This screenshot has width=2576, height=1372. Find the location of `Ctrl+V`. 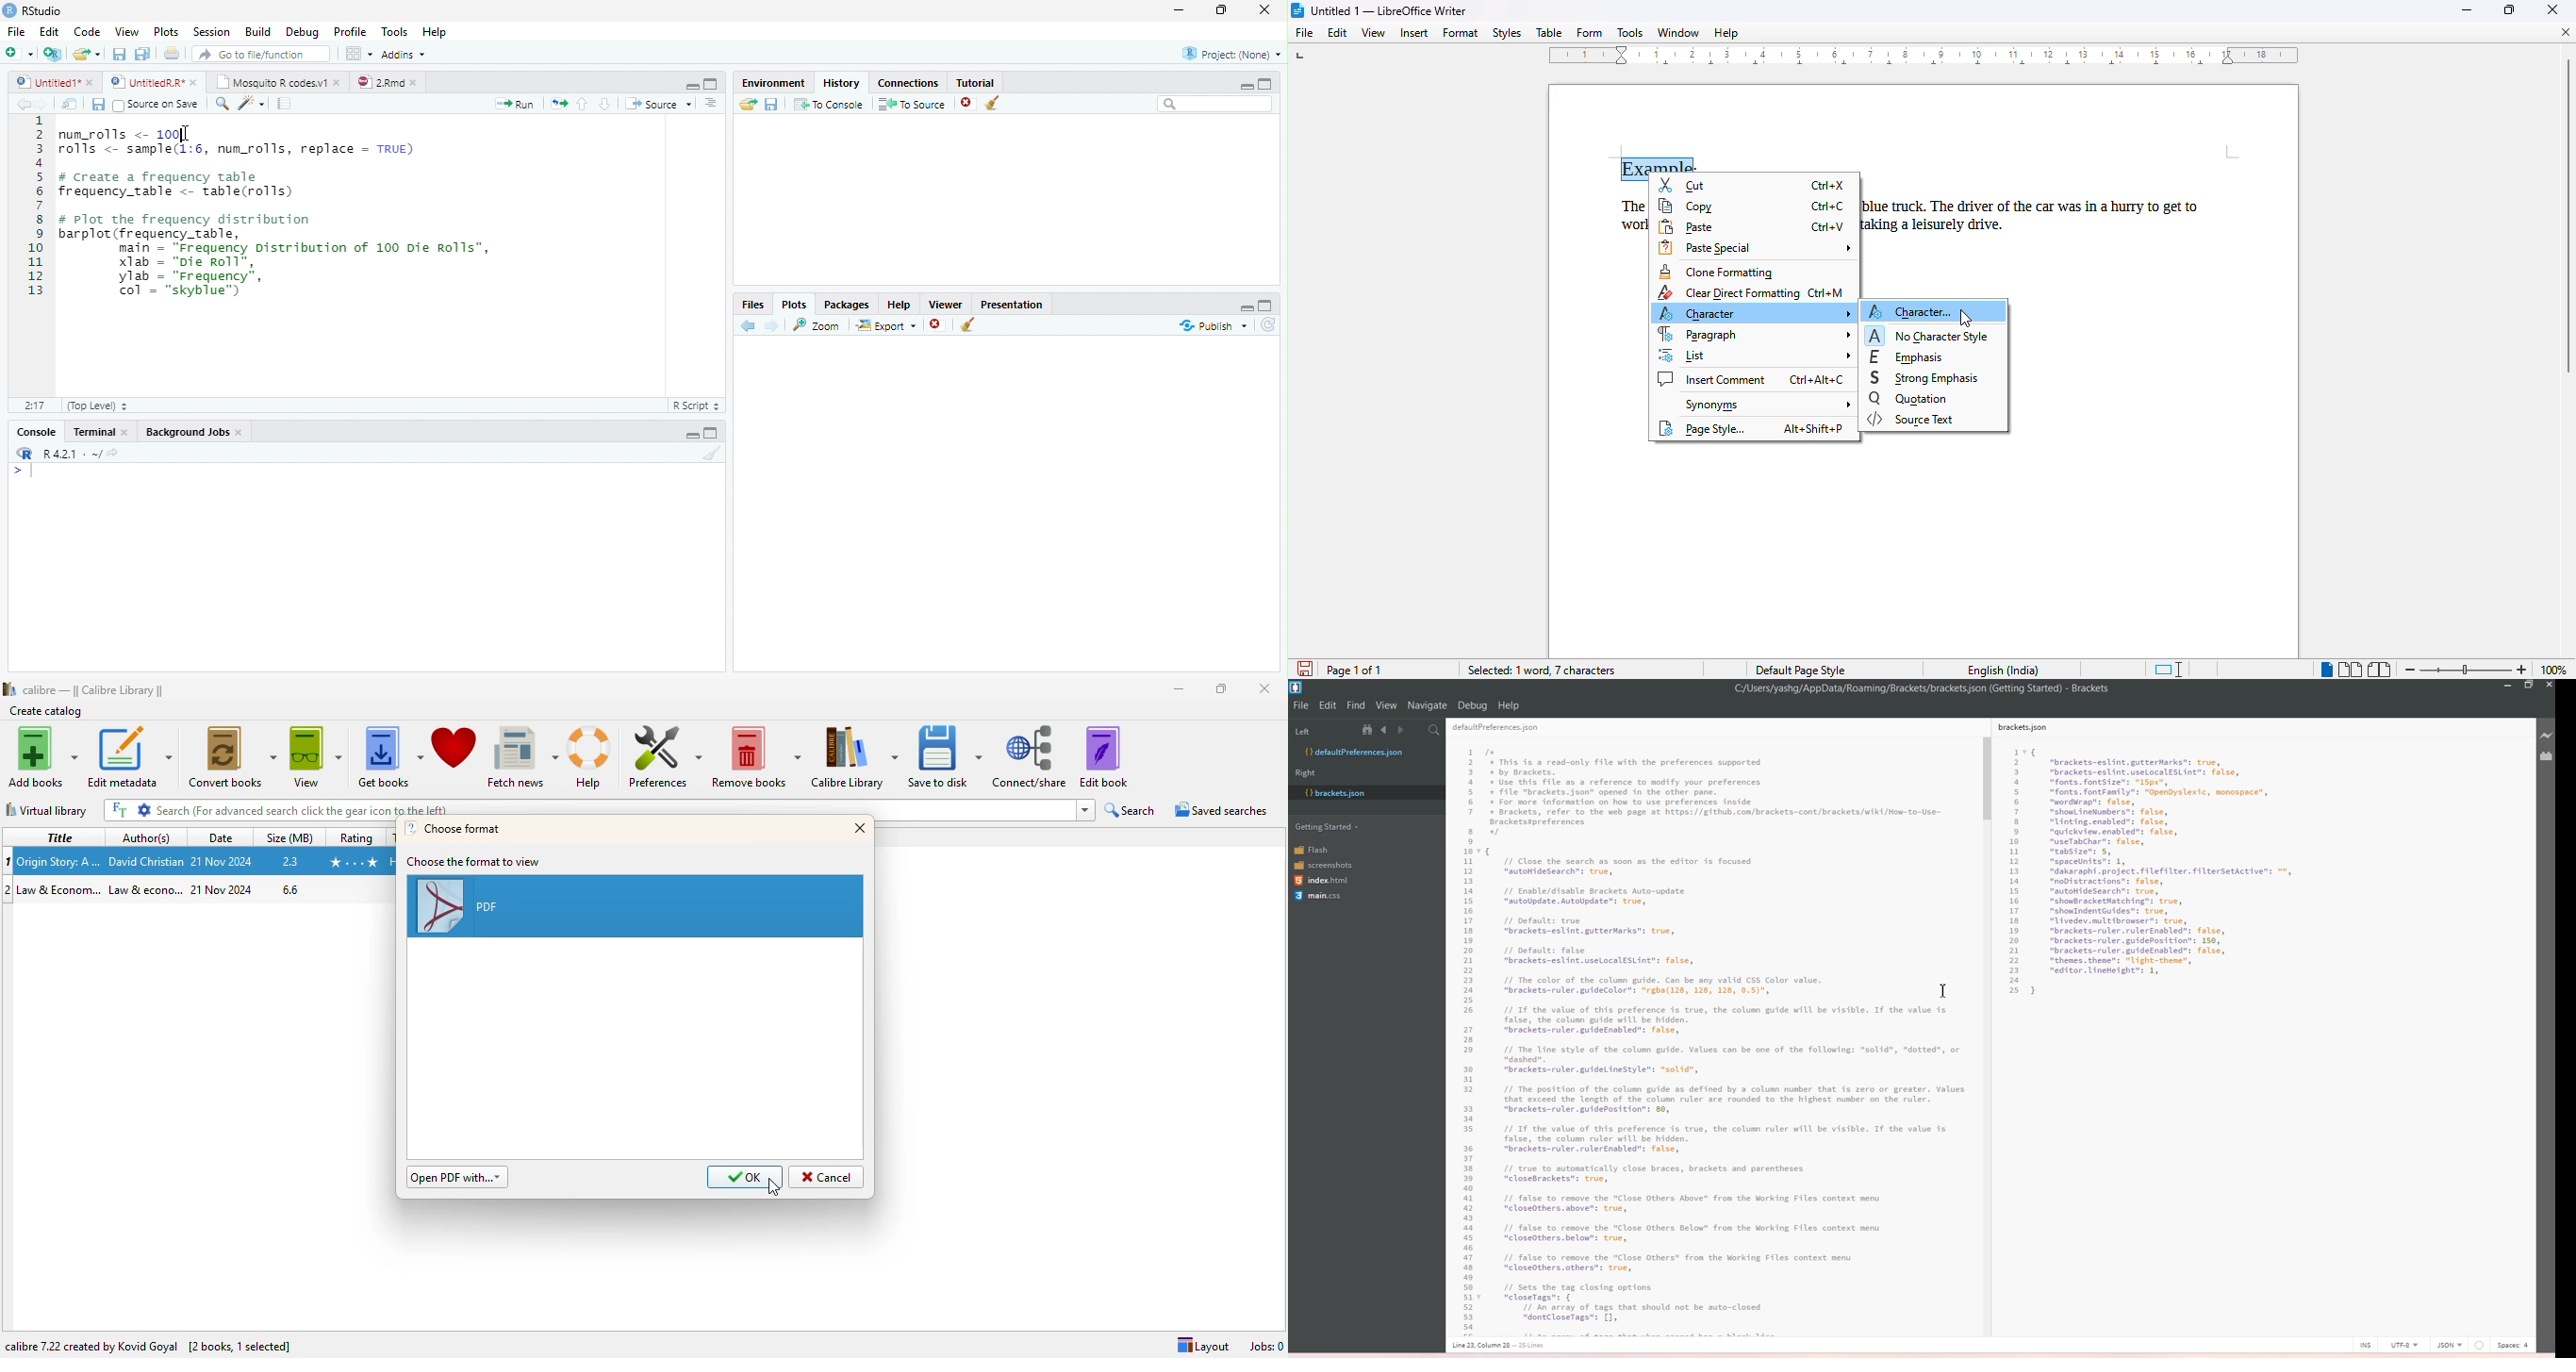

Ctrl+V is located at coordinates (1828, 226).